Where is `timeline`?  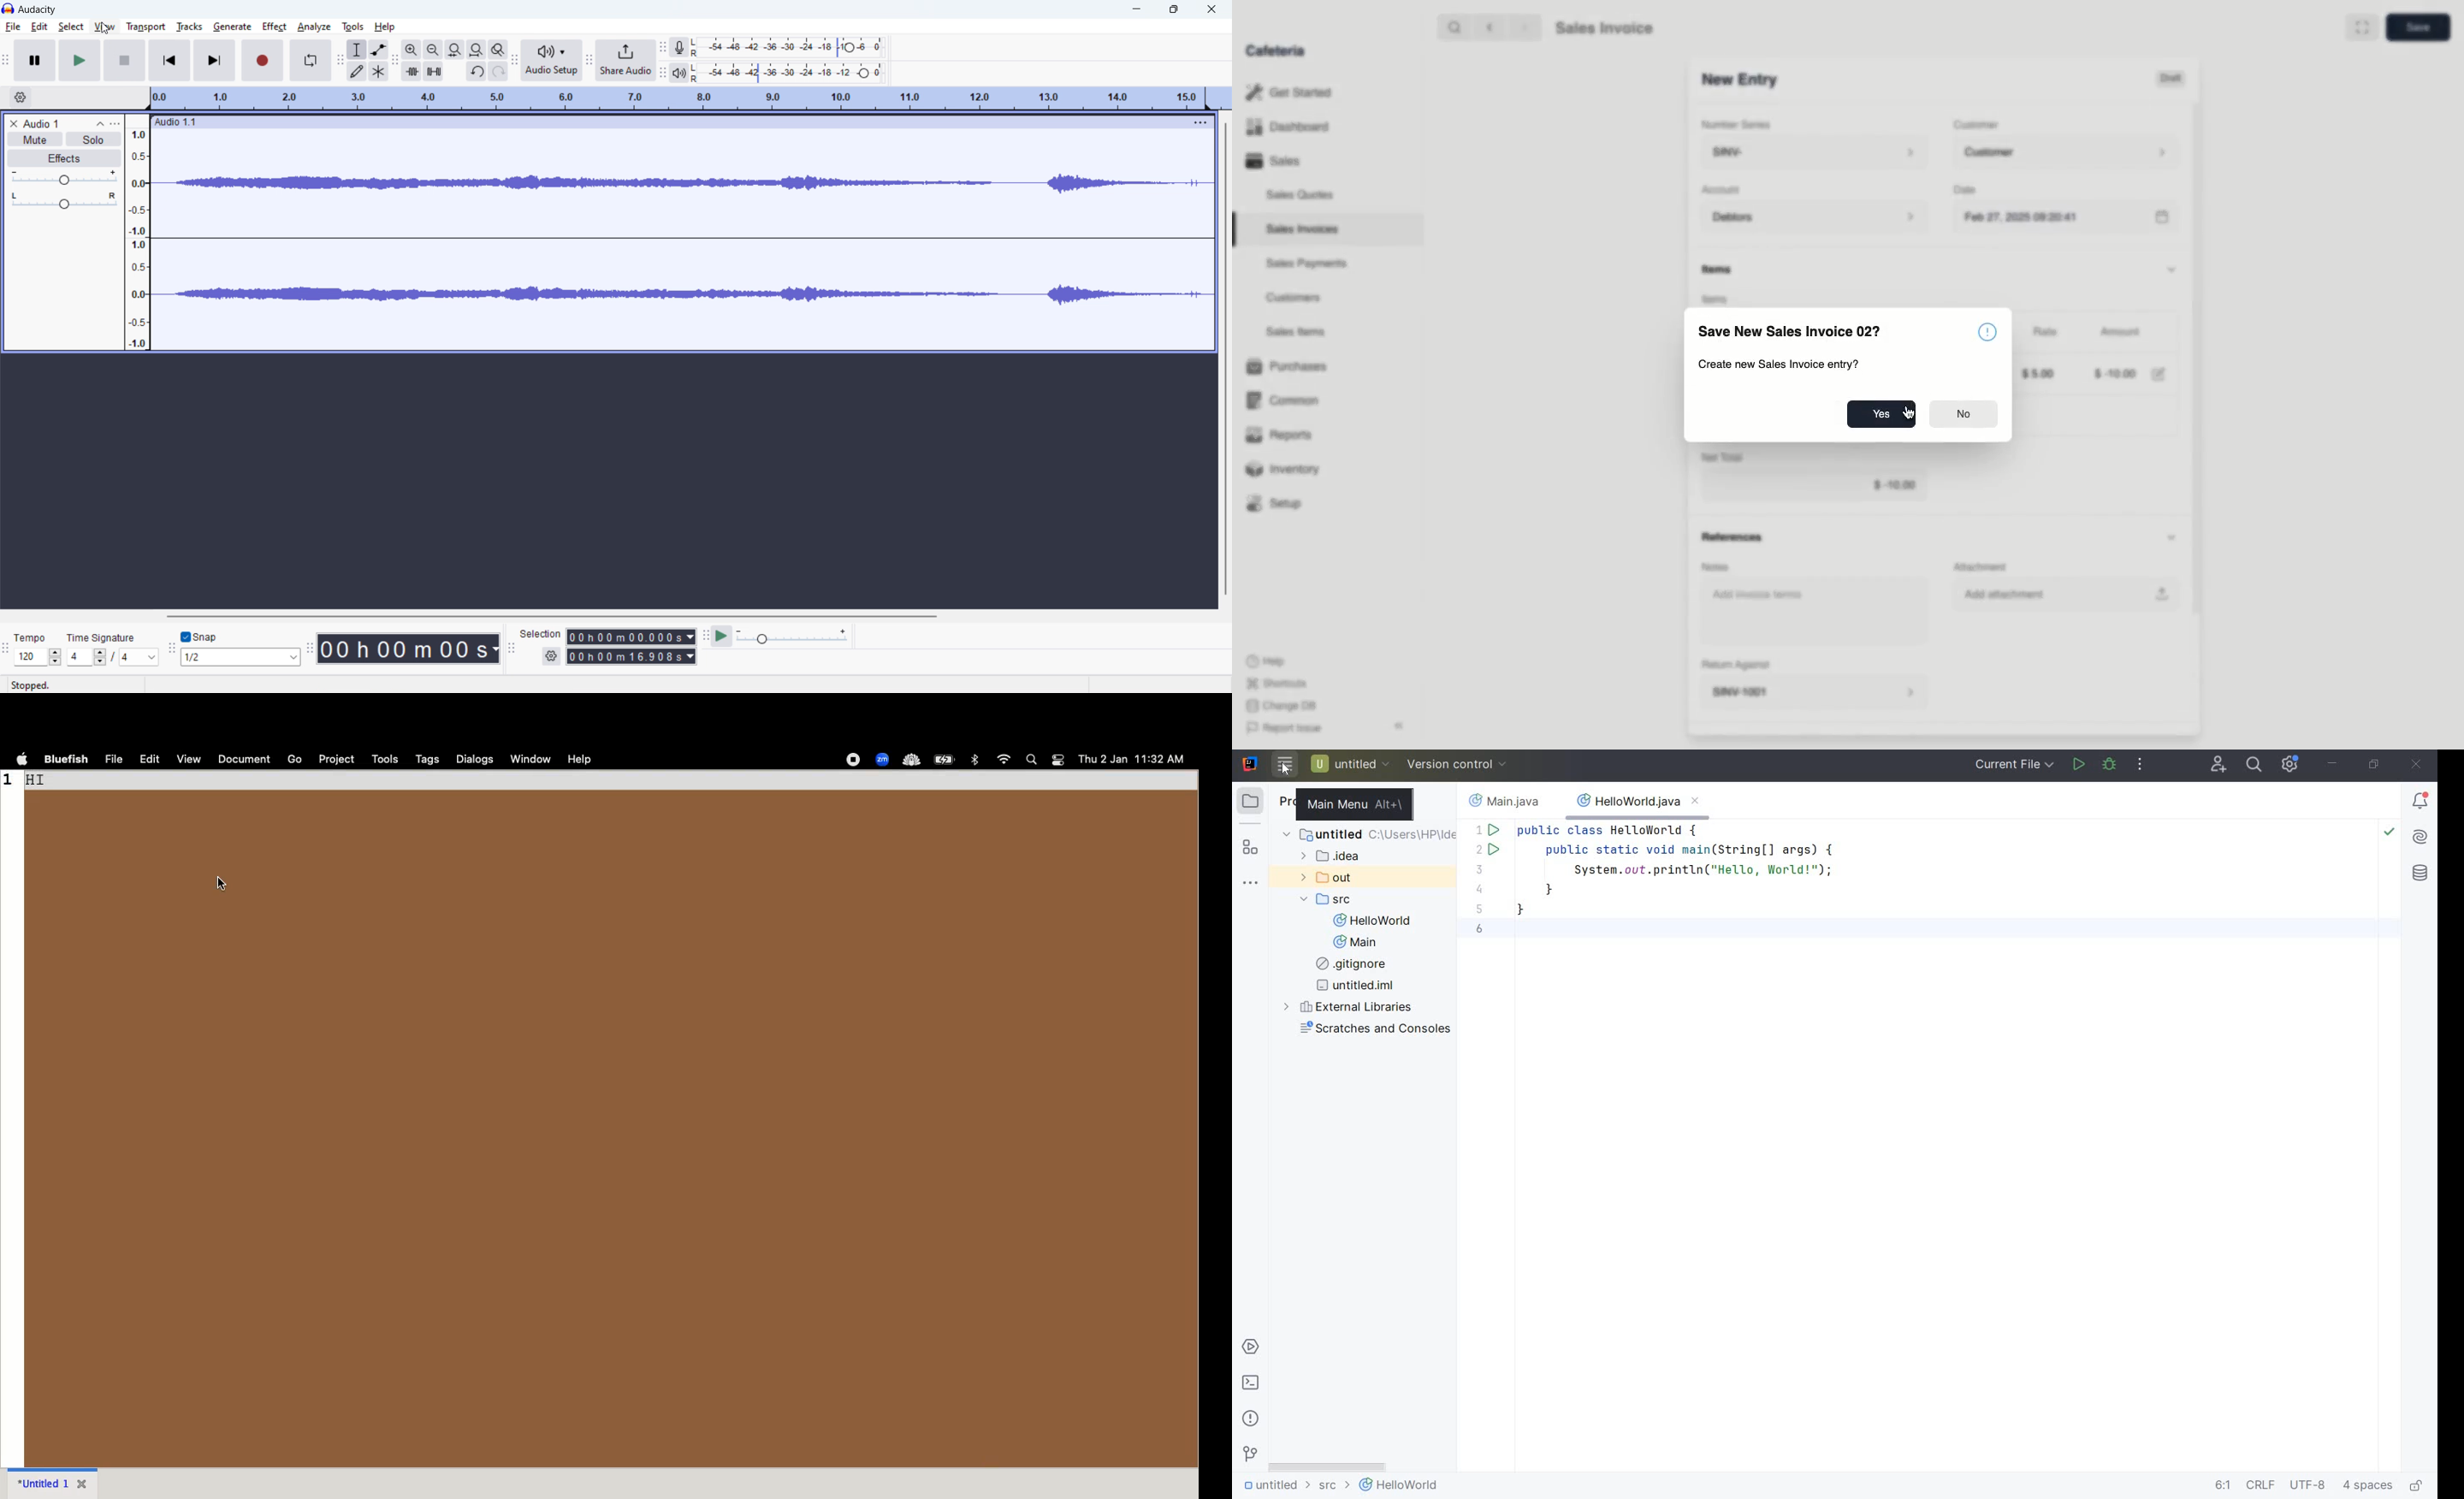 timeline is located at coordinates (677, 99).